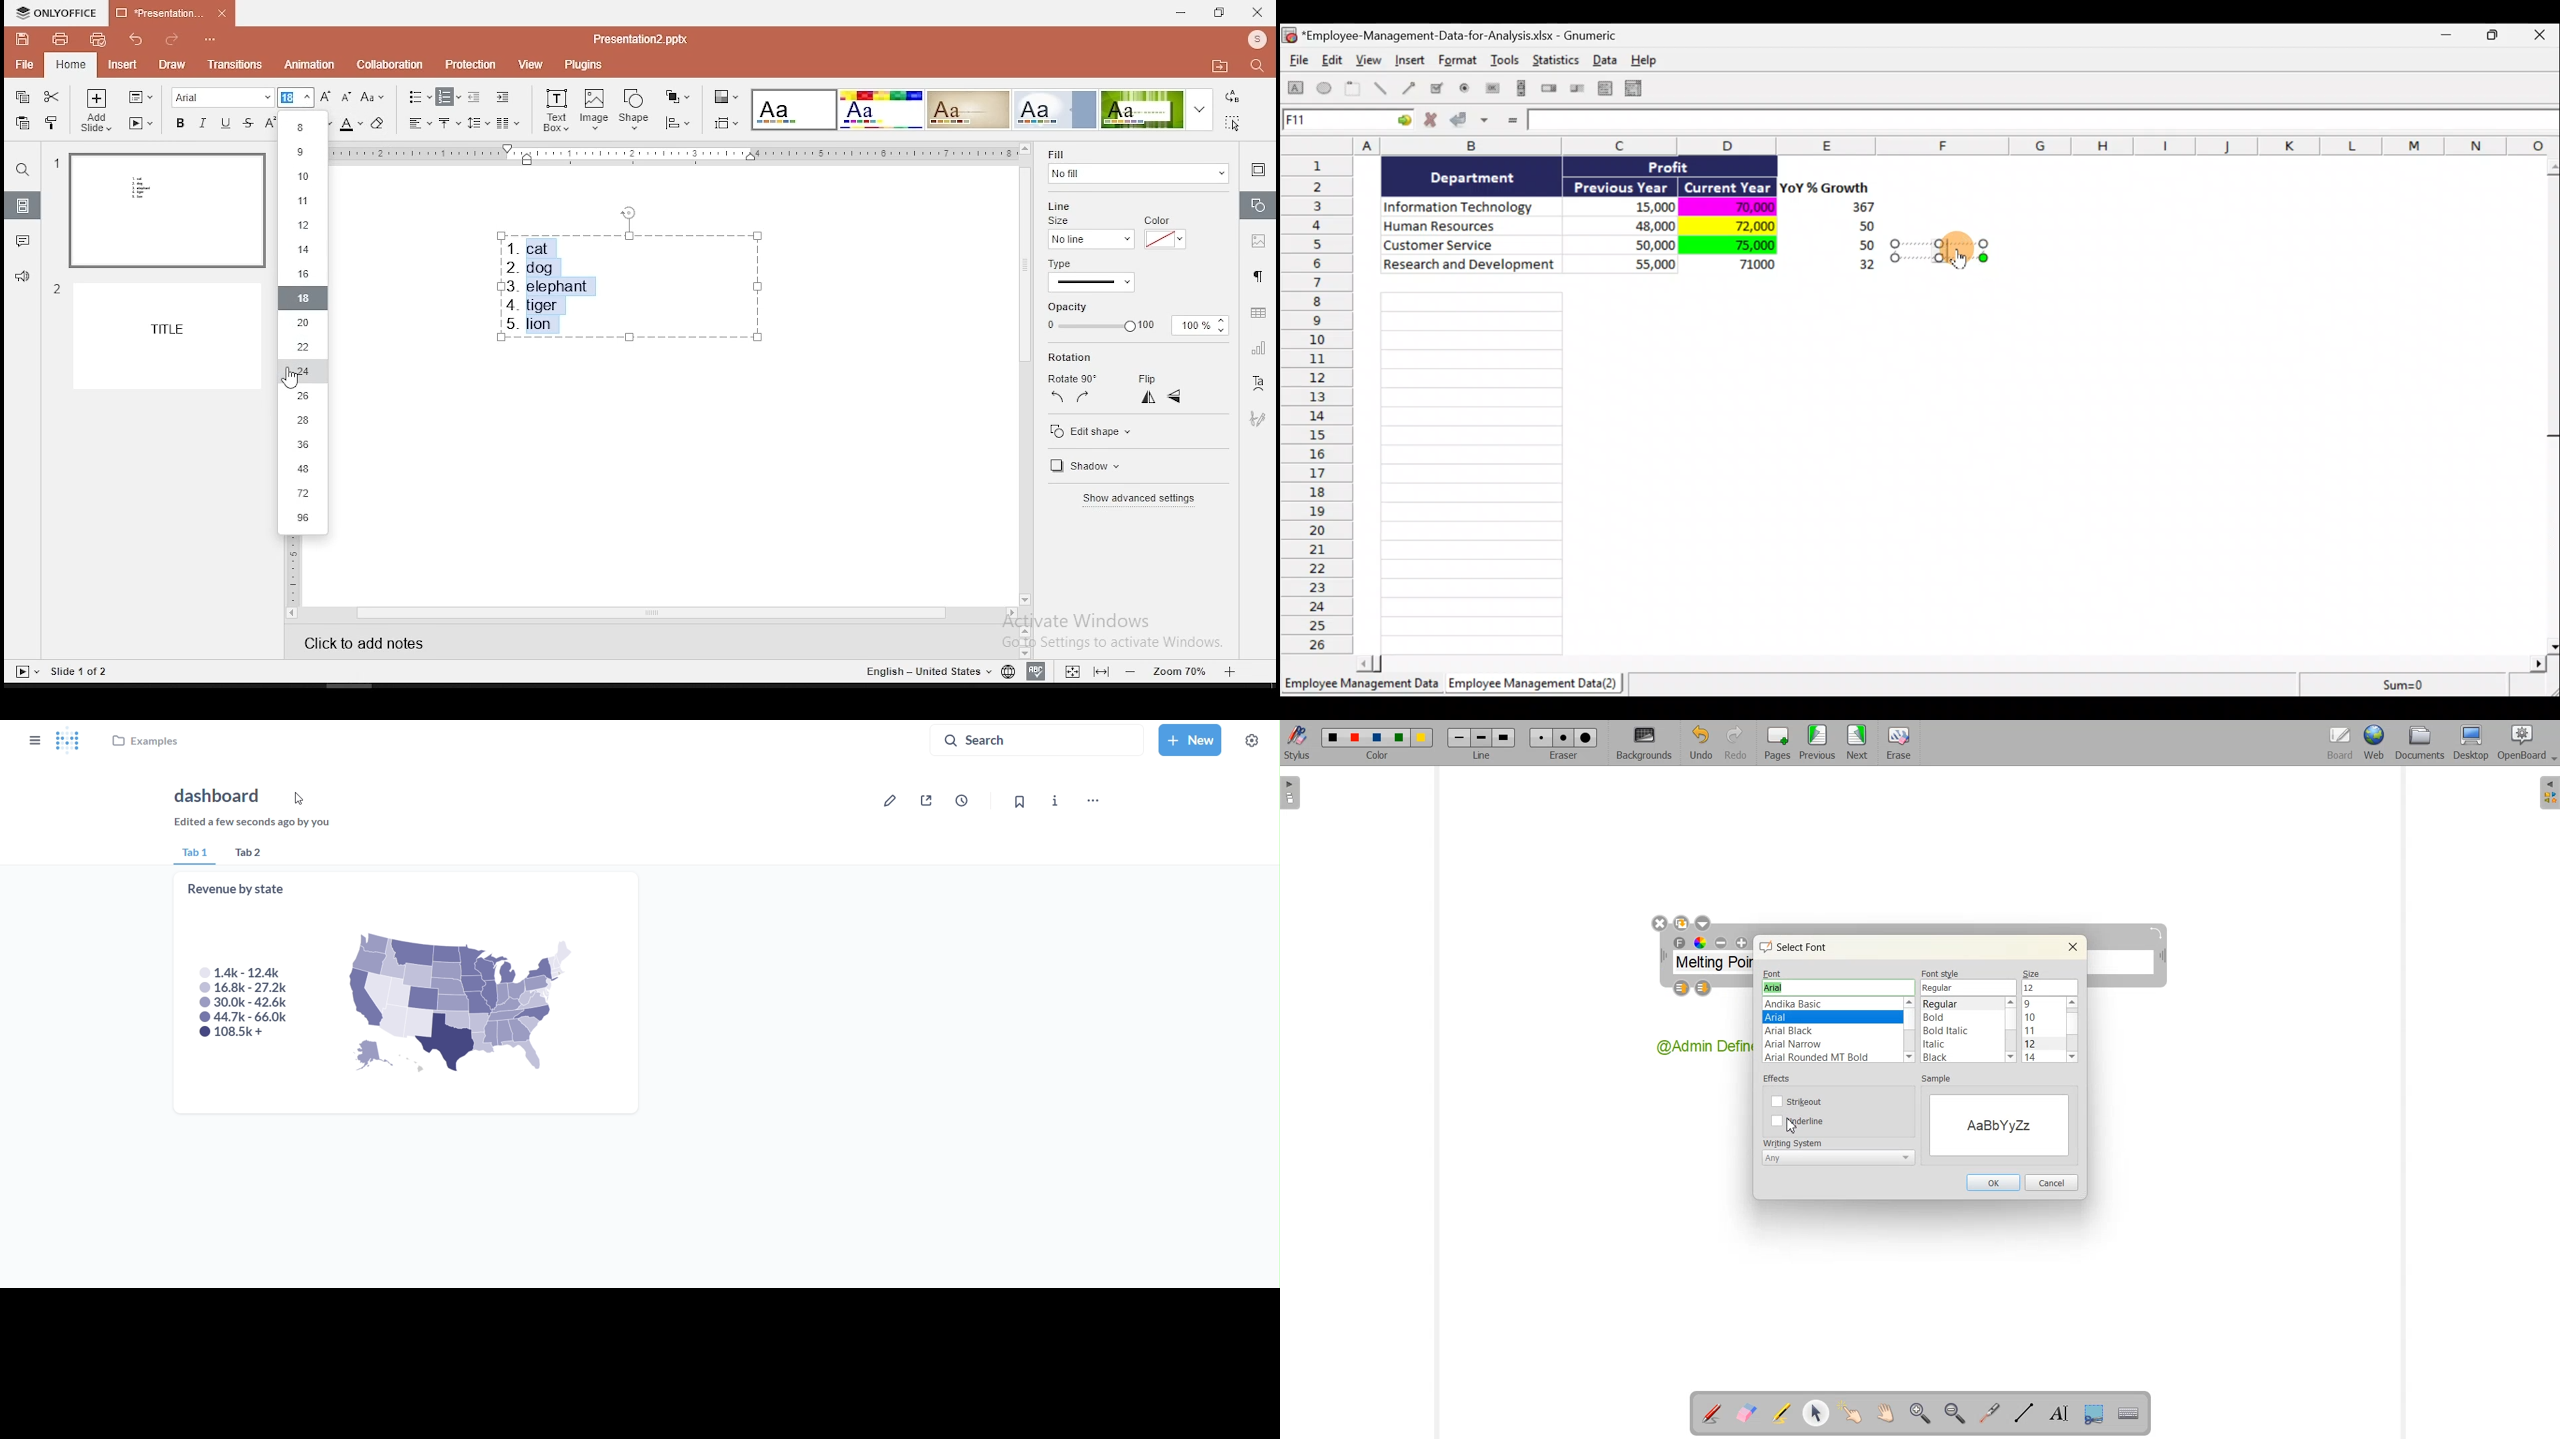 The image size is (2576, 1456). I want to click on presentation, so click(168, 13).